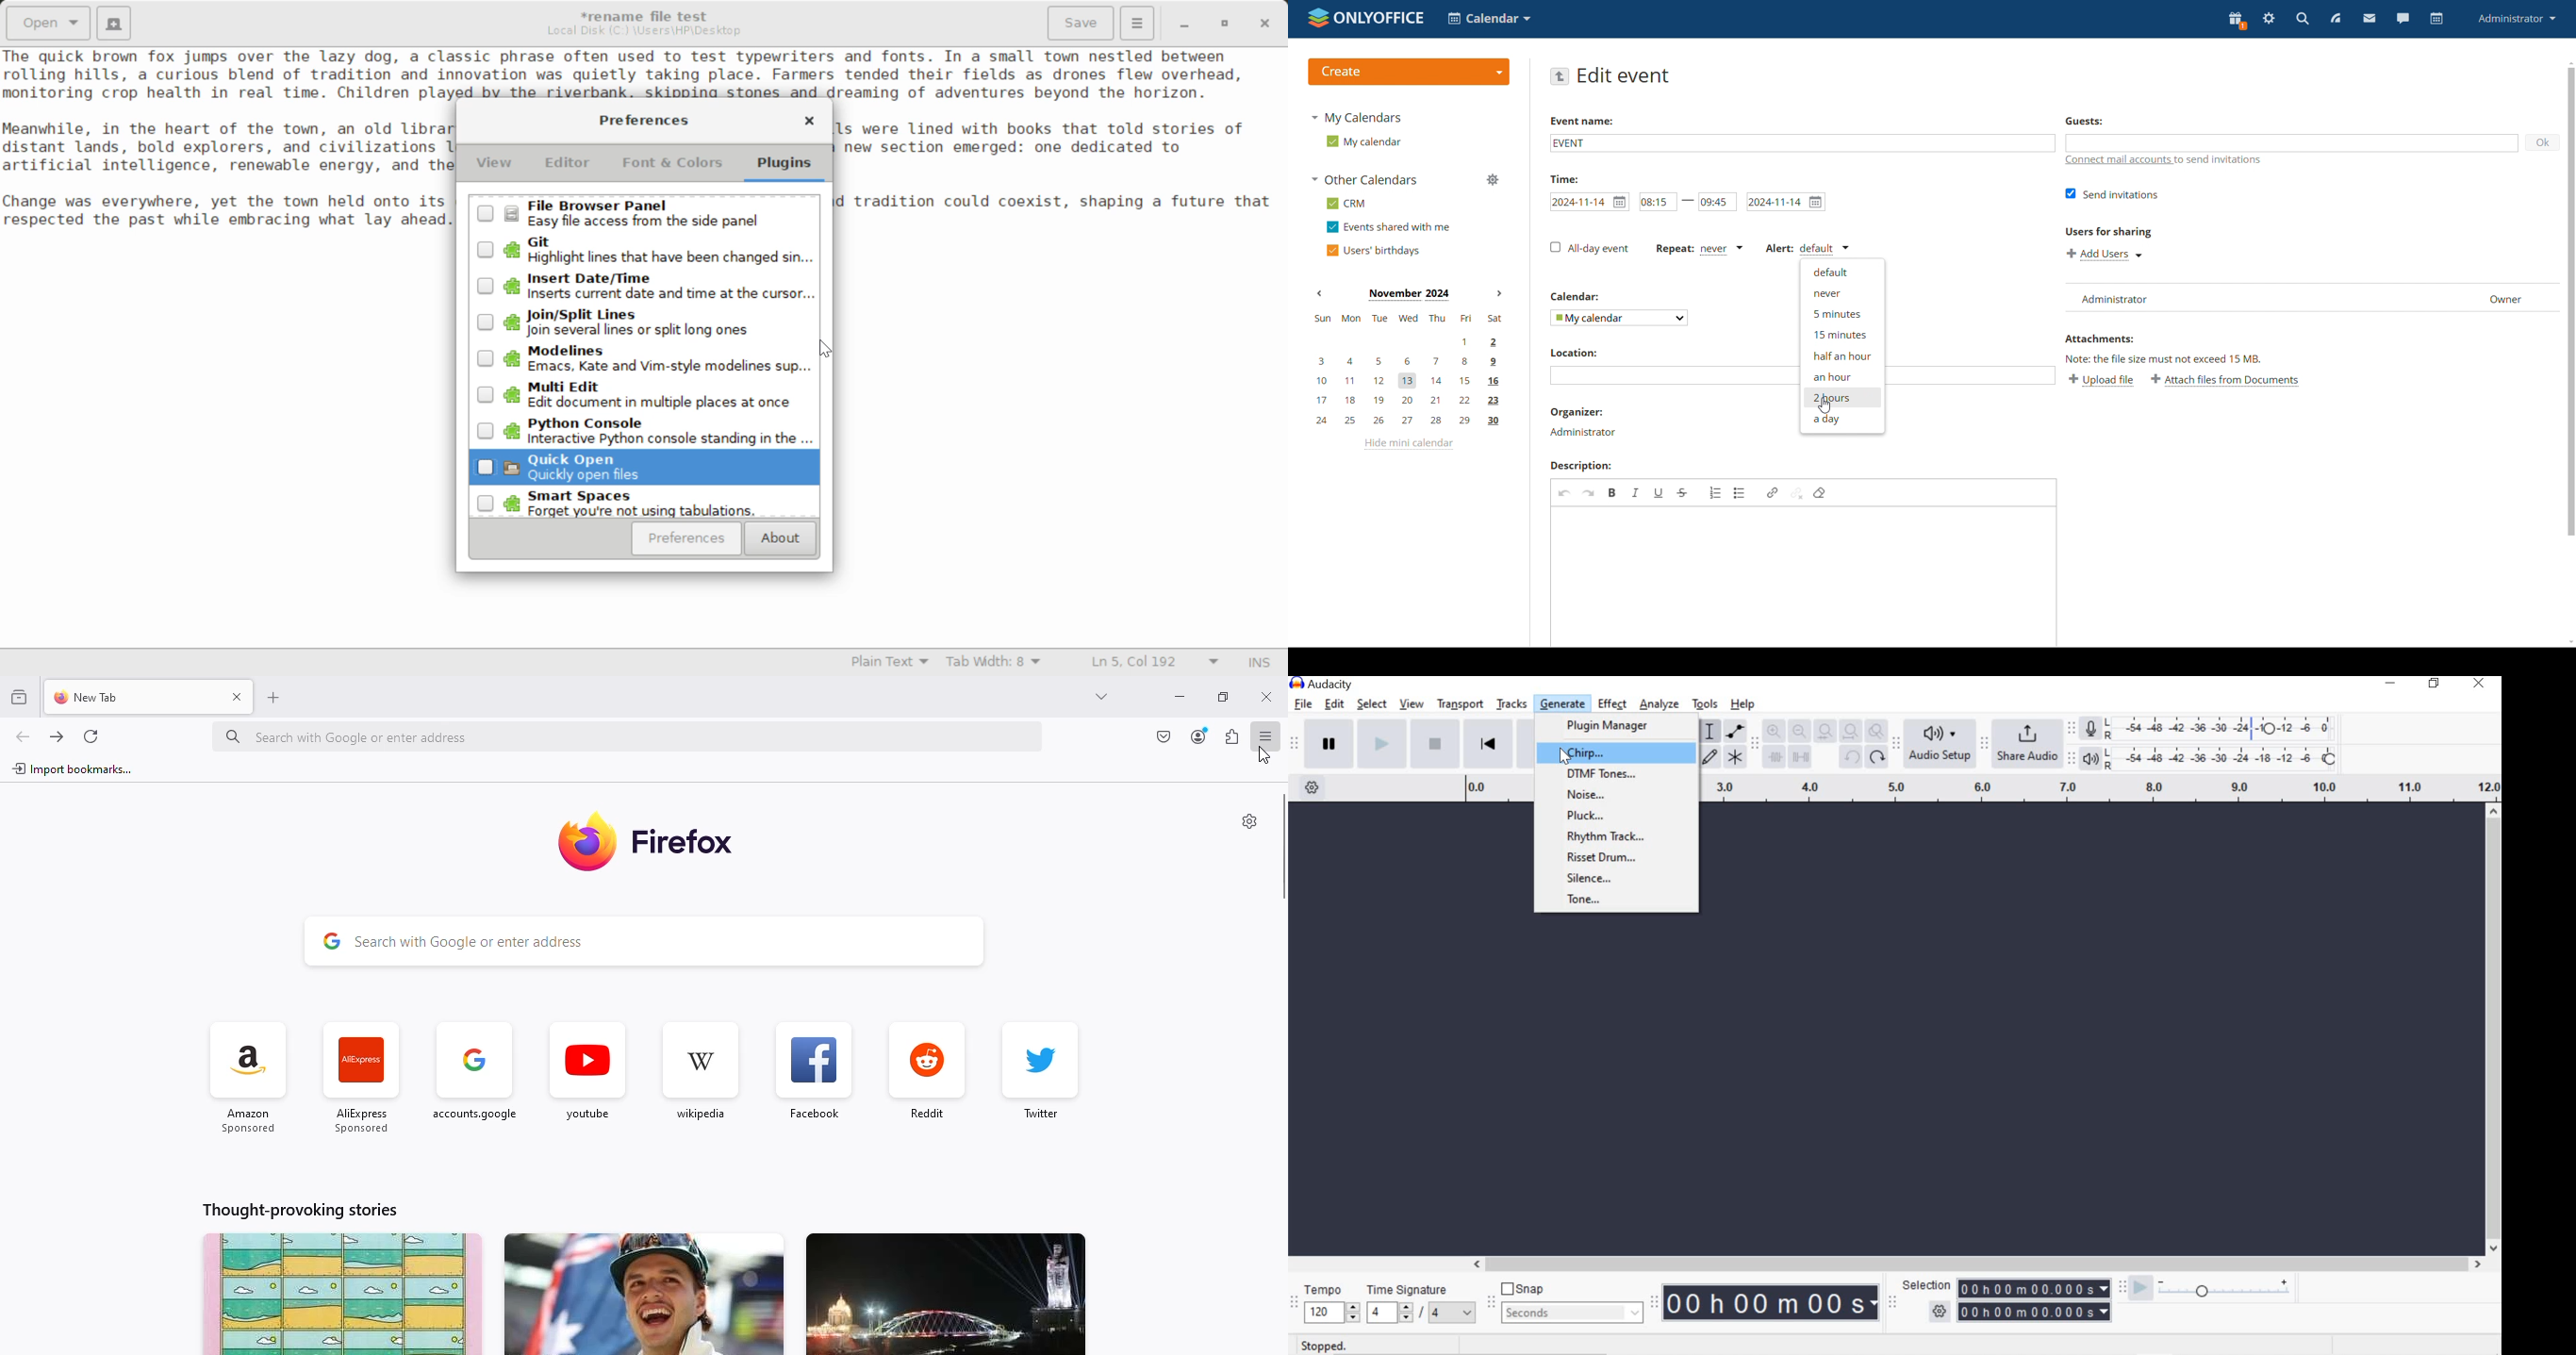 This screenshot has height=1372, width=2576. I want to click on system name, so click(1322, 684).